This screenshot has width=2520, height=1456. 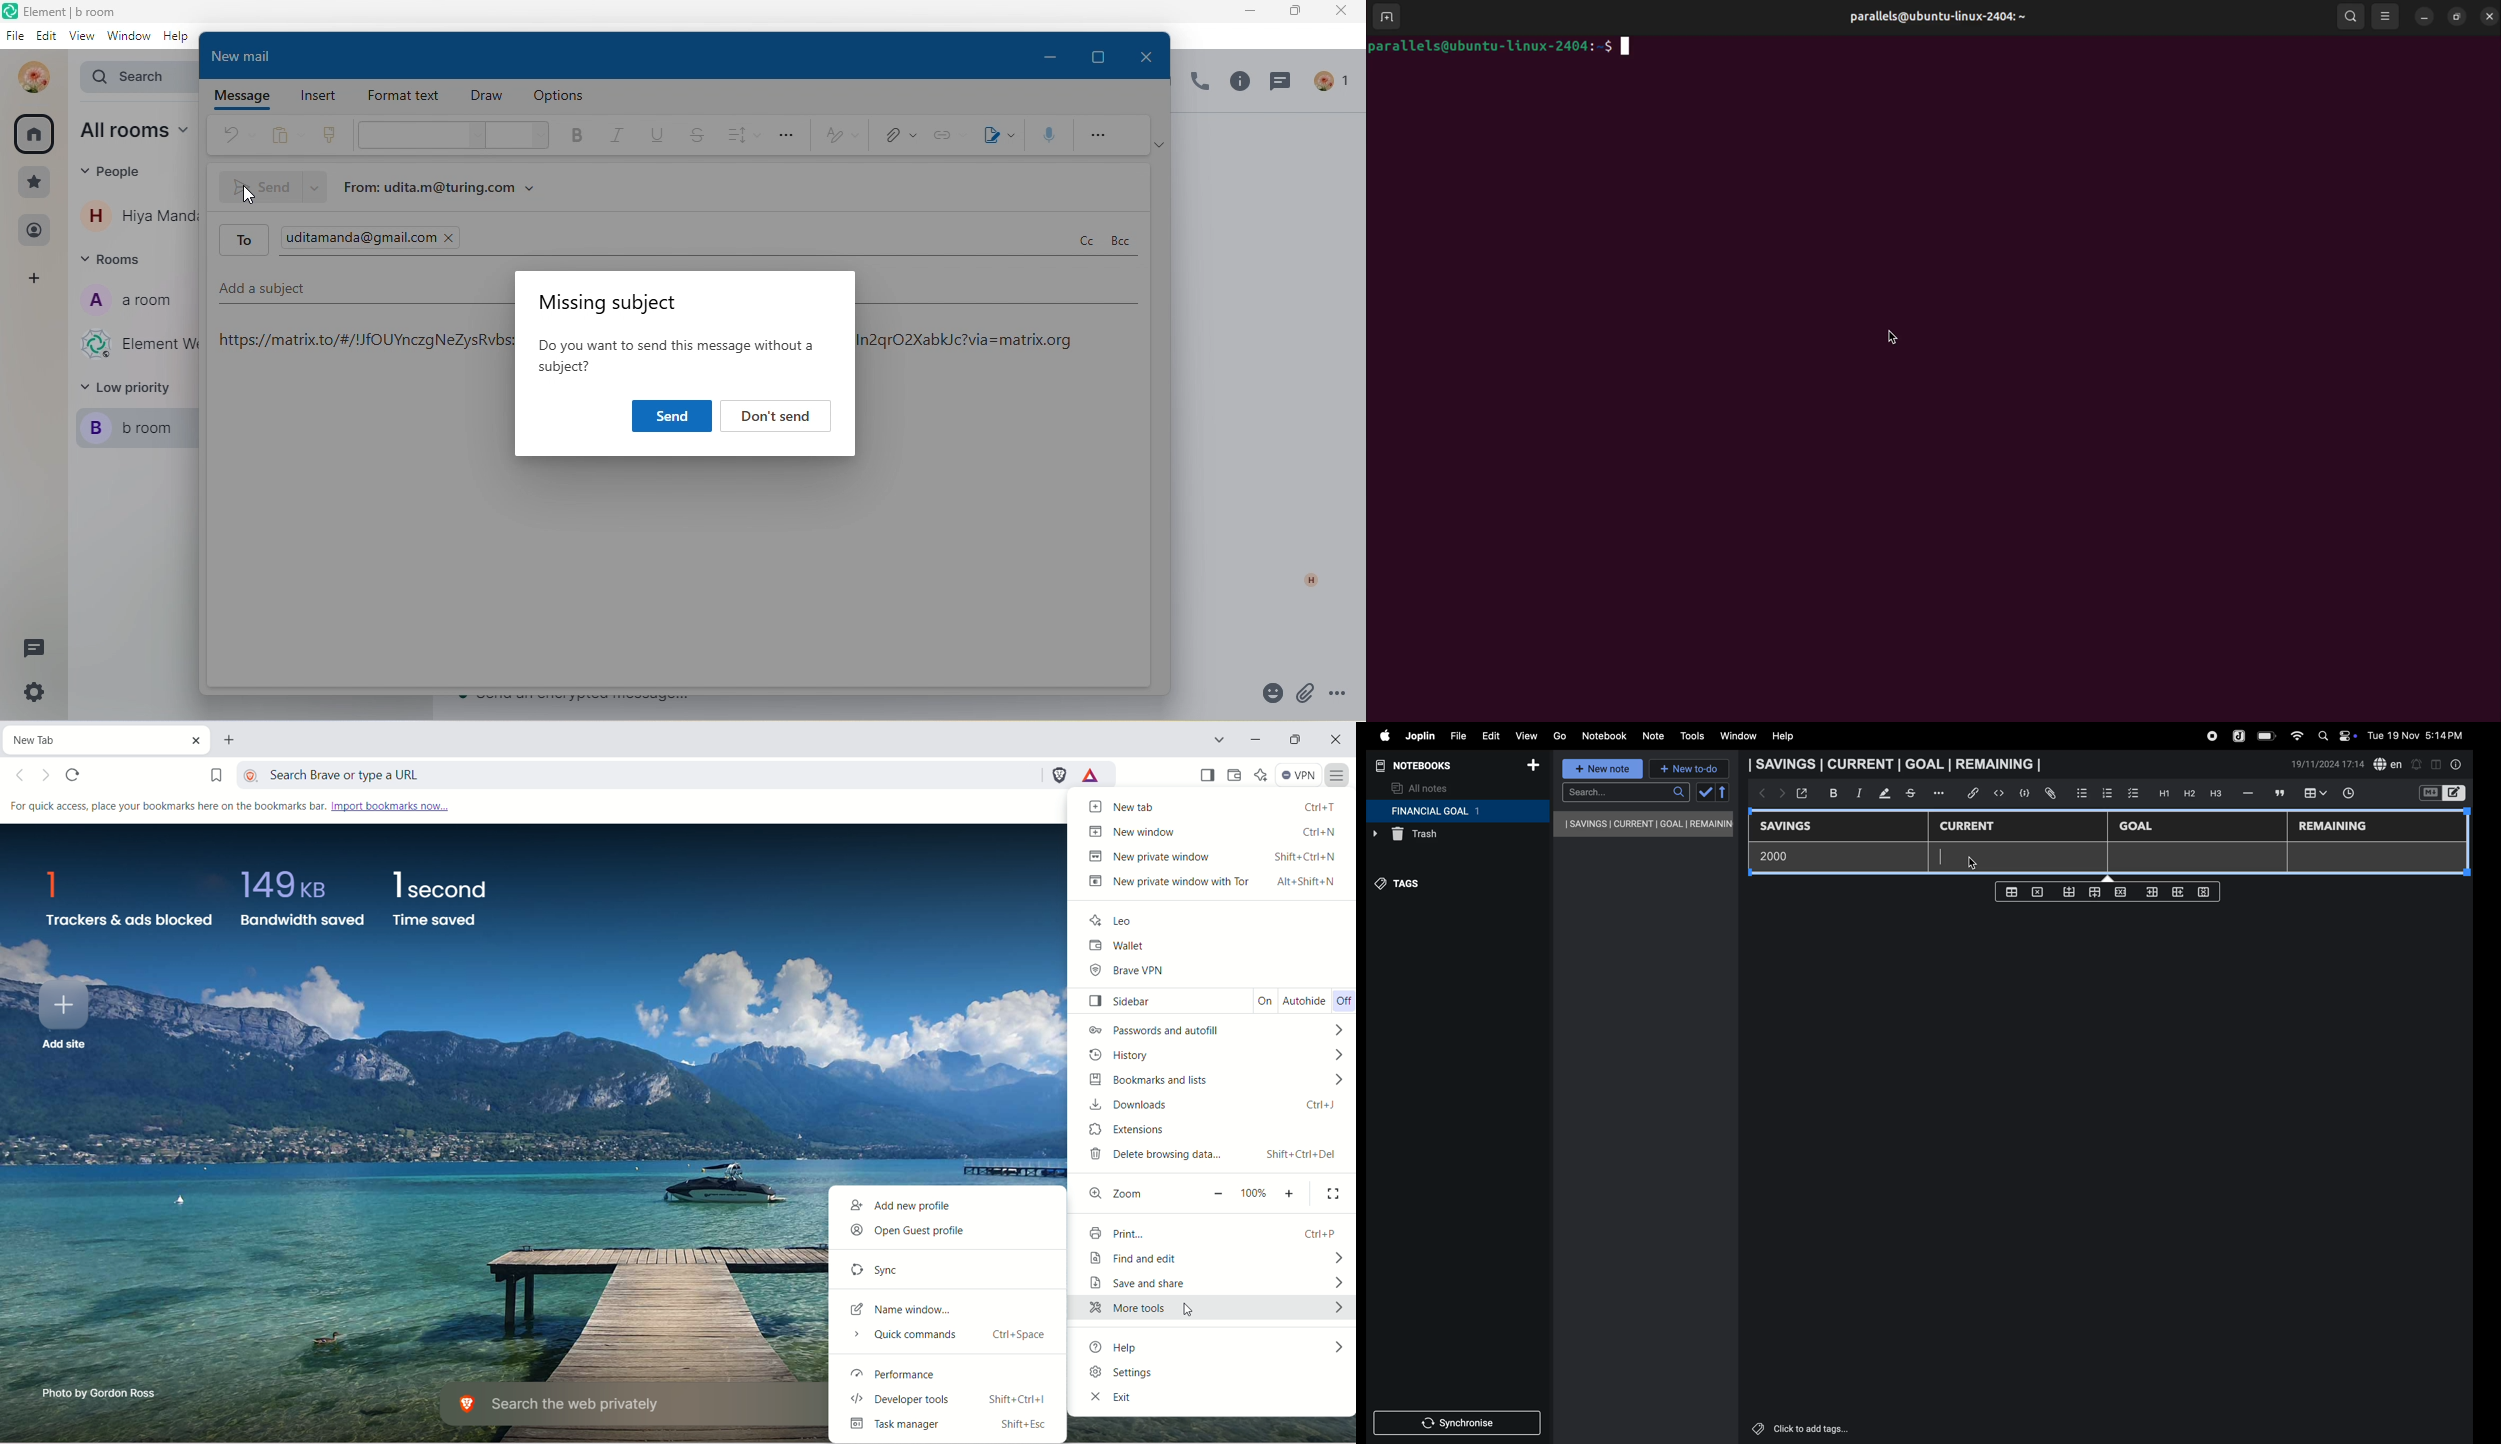 What do you see at coordinates (2328, 764) in the screenshot?
I see `date and time` at bounding box center [2328, 764].